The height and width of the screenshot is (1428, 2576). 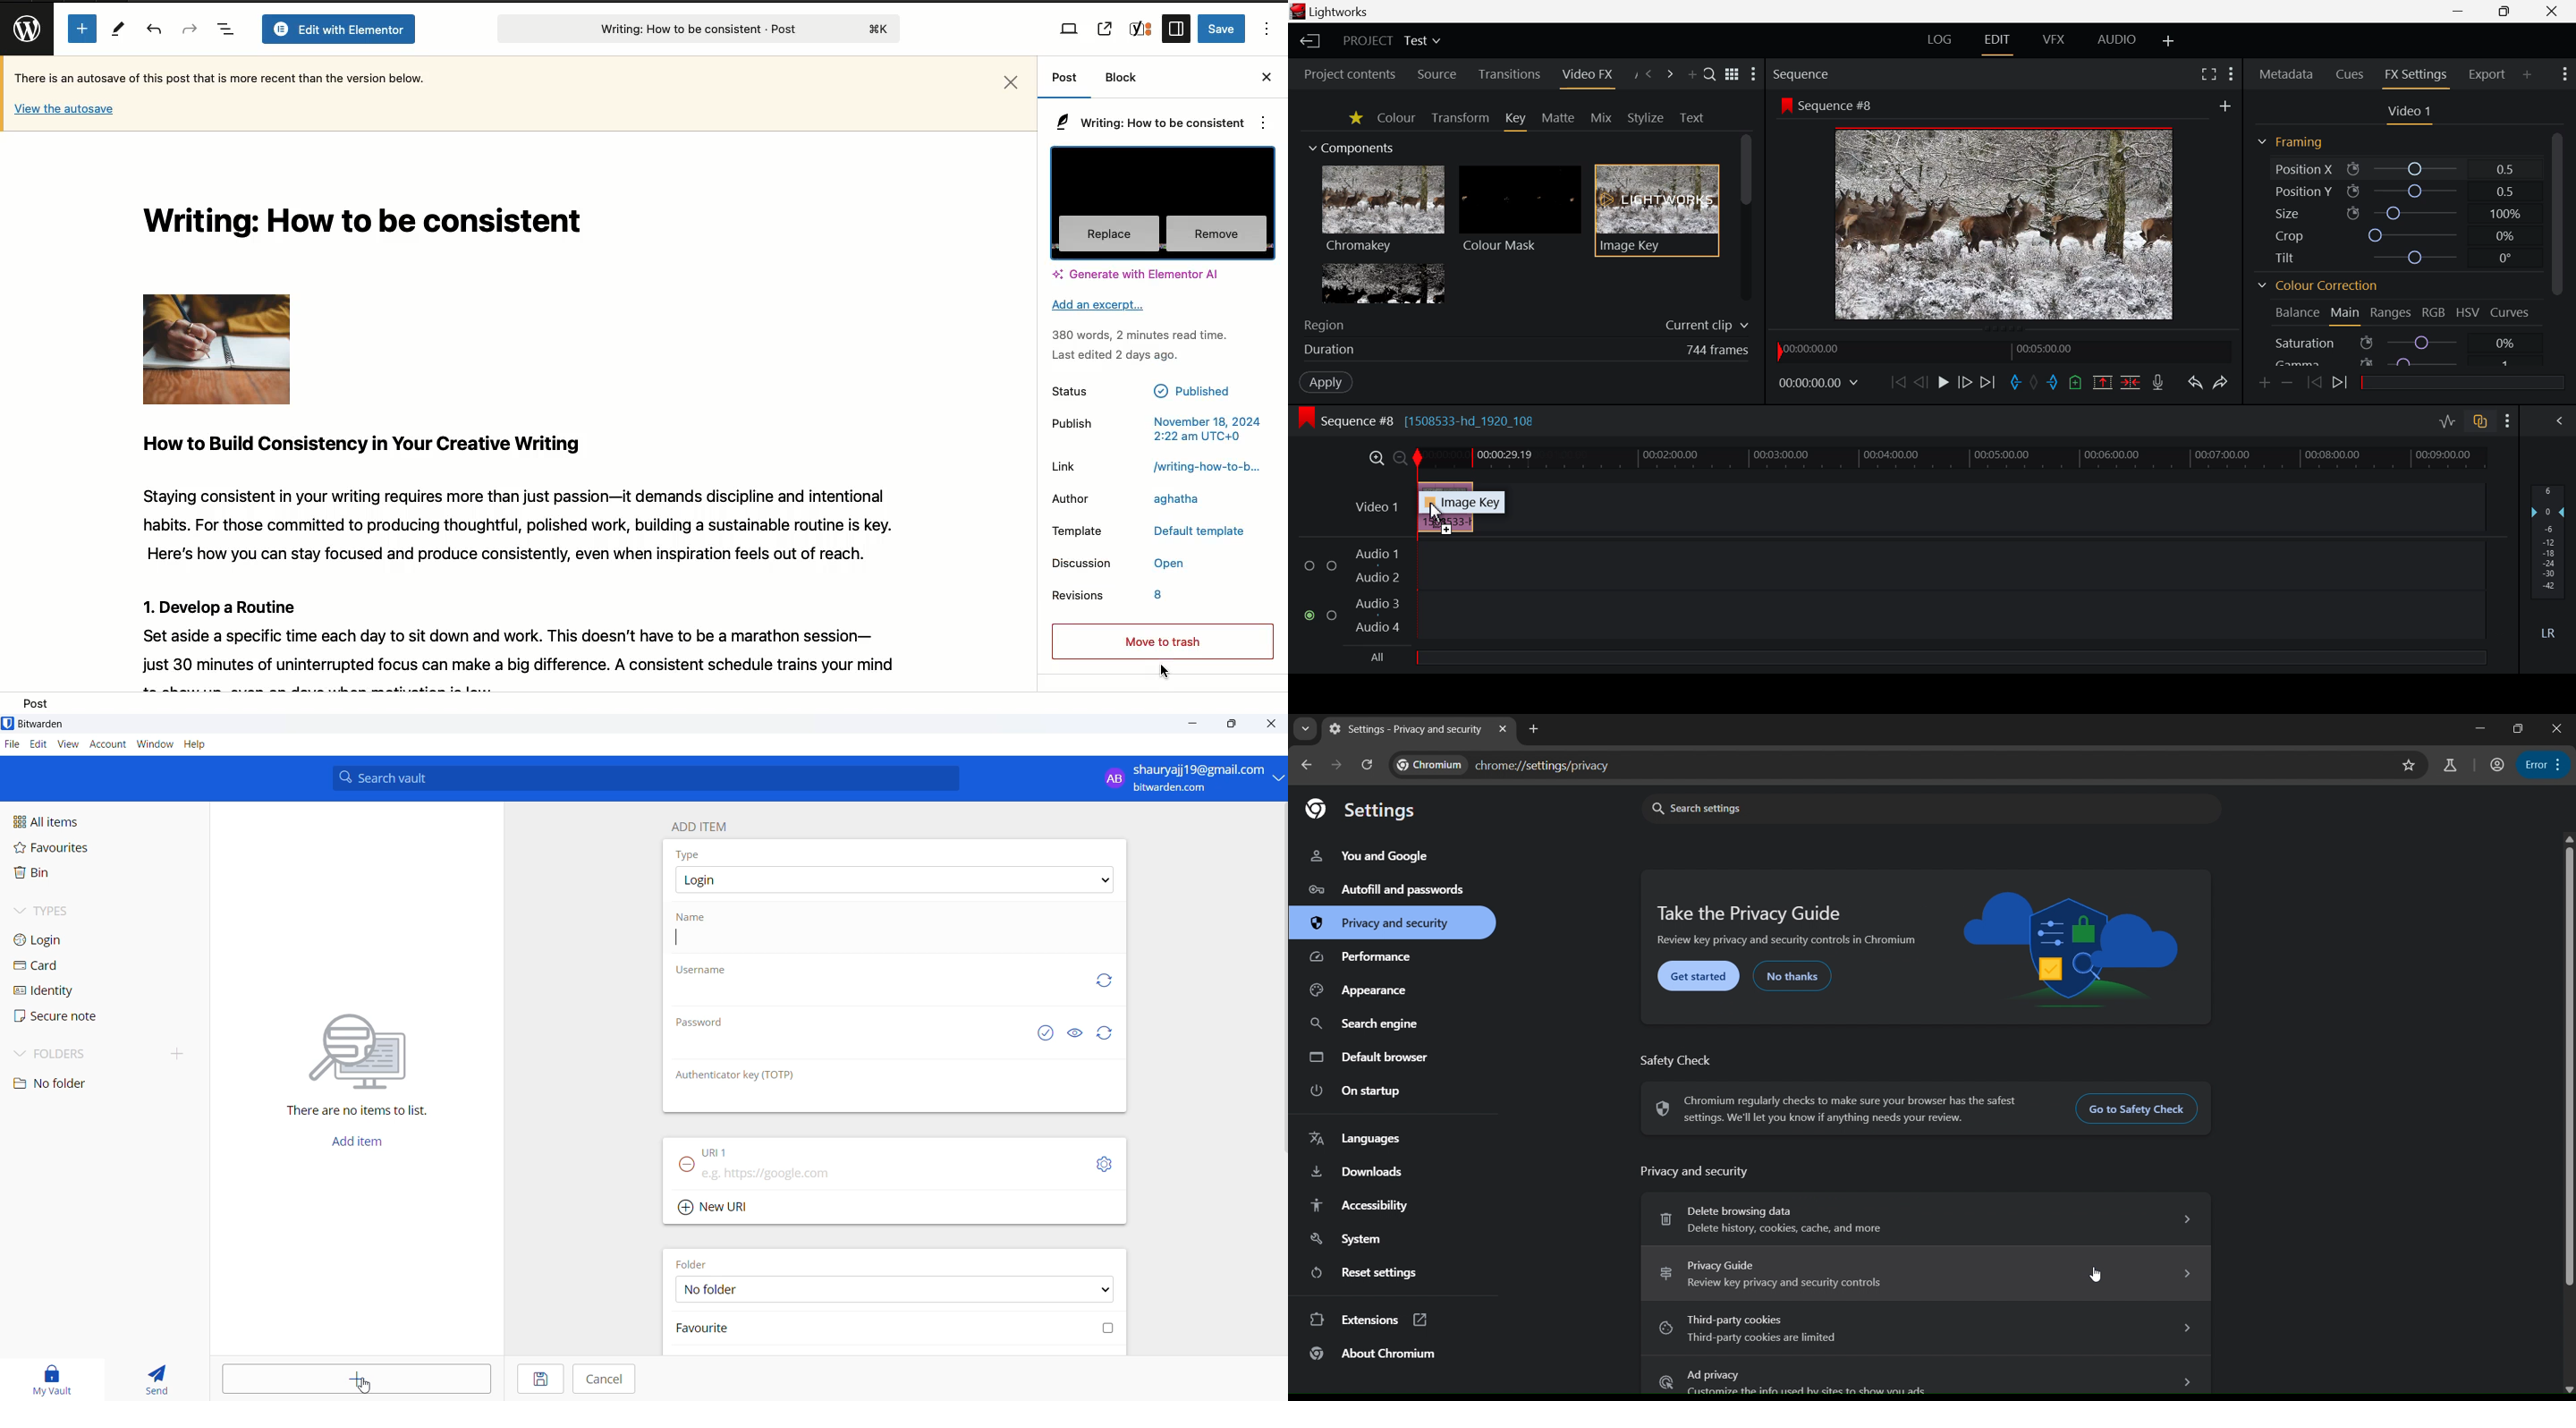 What do you see at coordinates (1216, 234) in the screenshot?
I see `Remove` at bounding box center [1216, 234].